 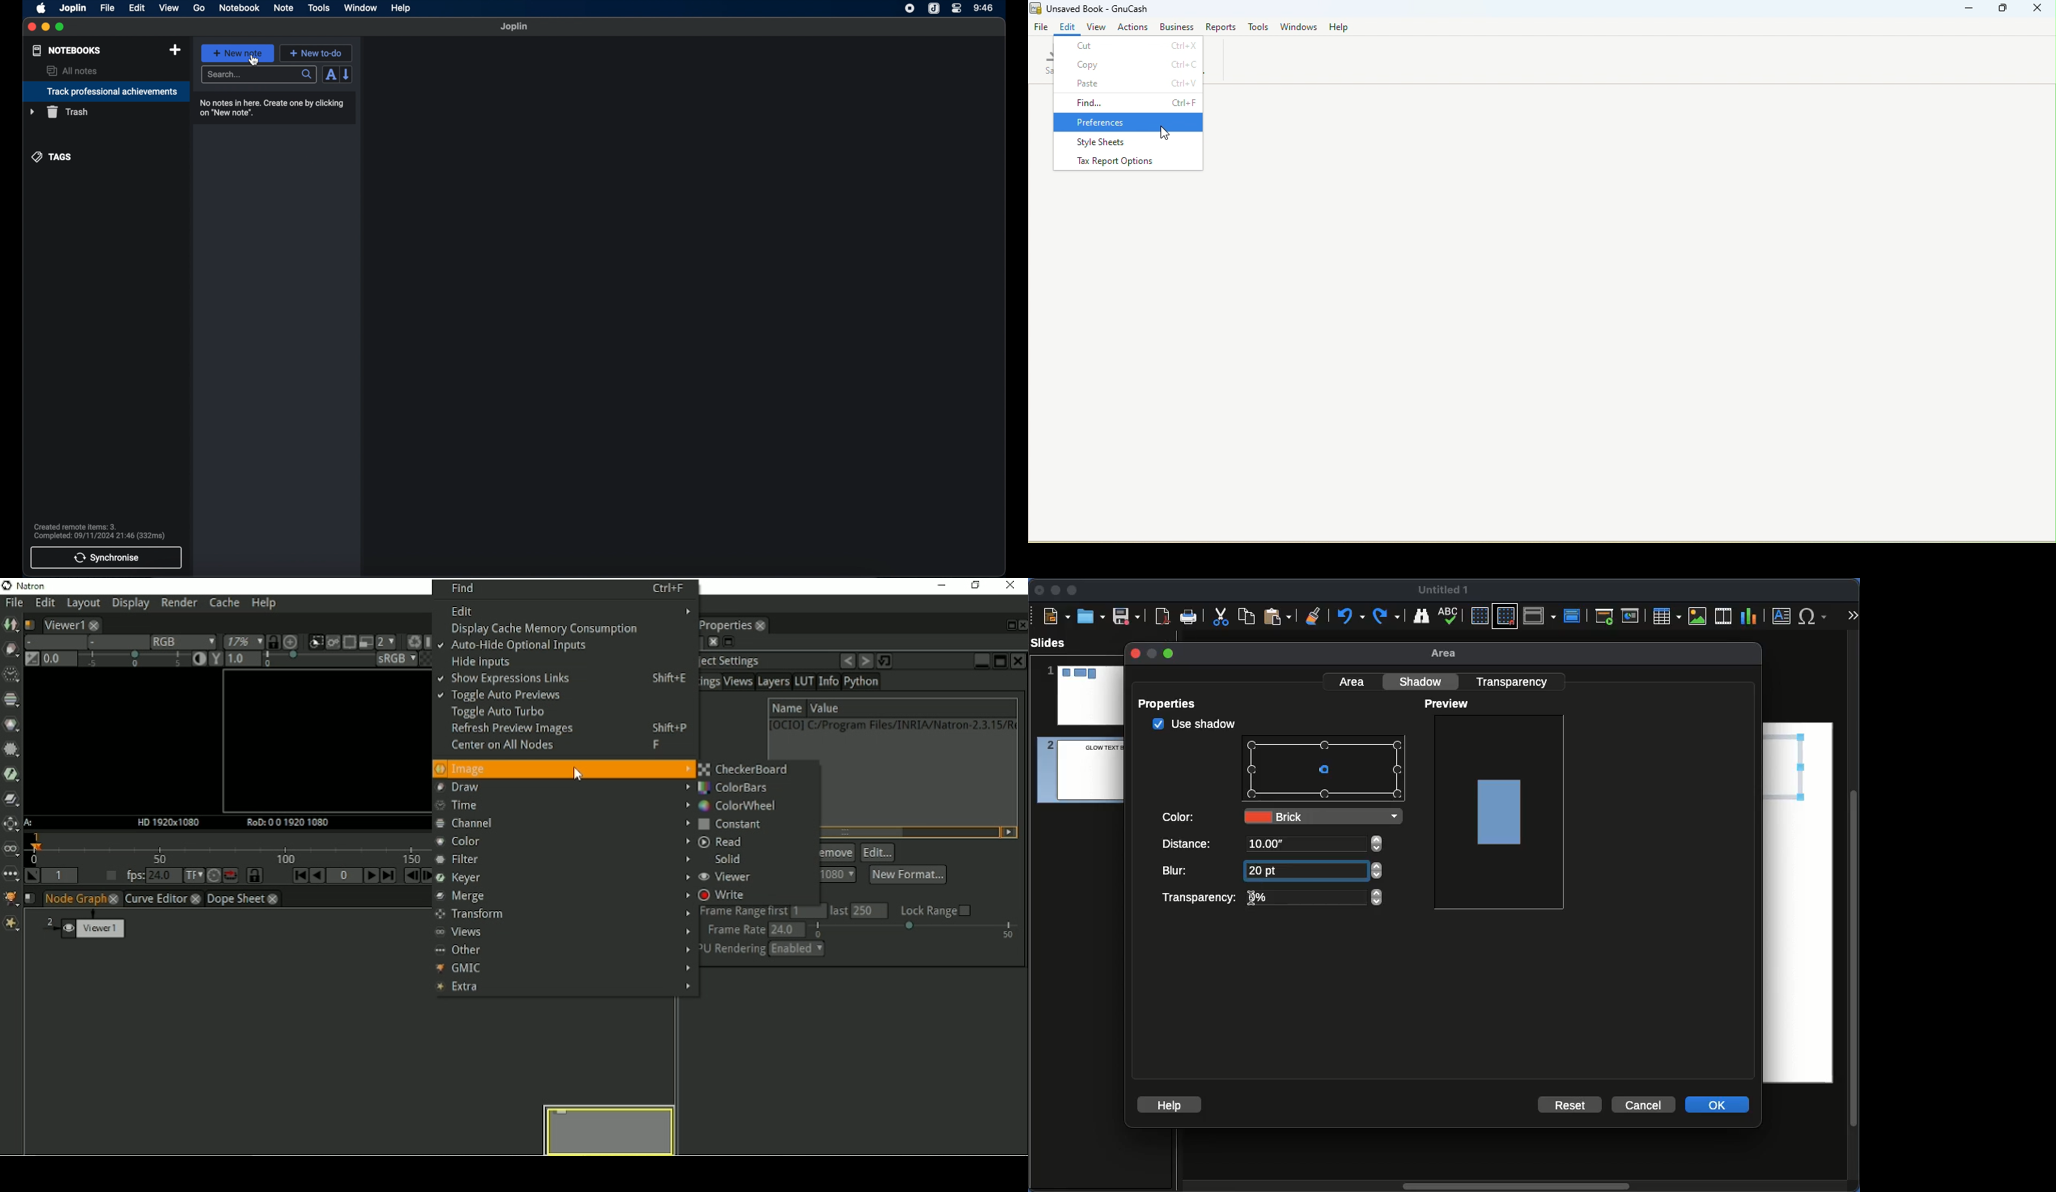 I want to click on Brick, so click(x=1323, y=816).